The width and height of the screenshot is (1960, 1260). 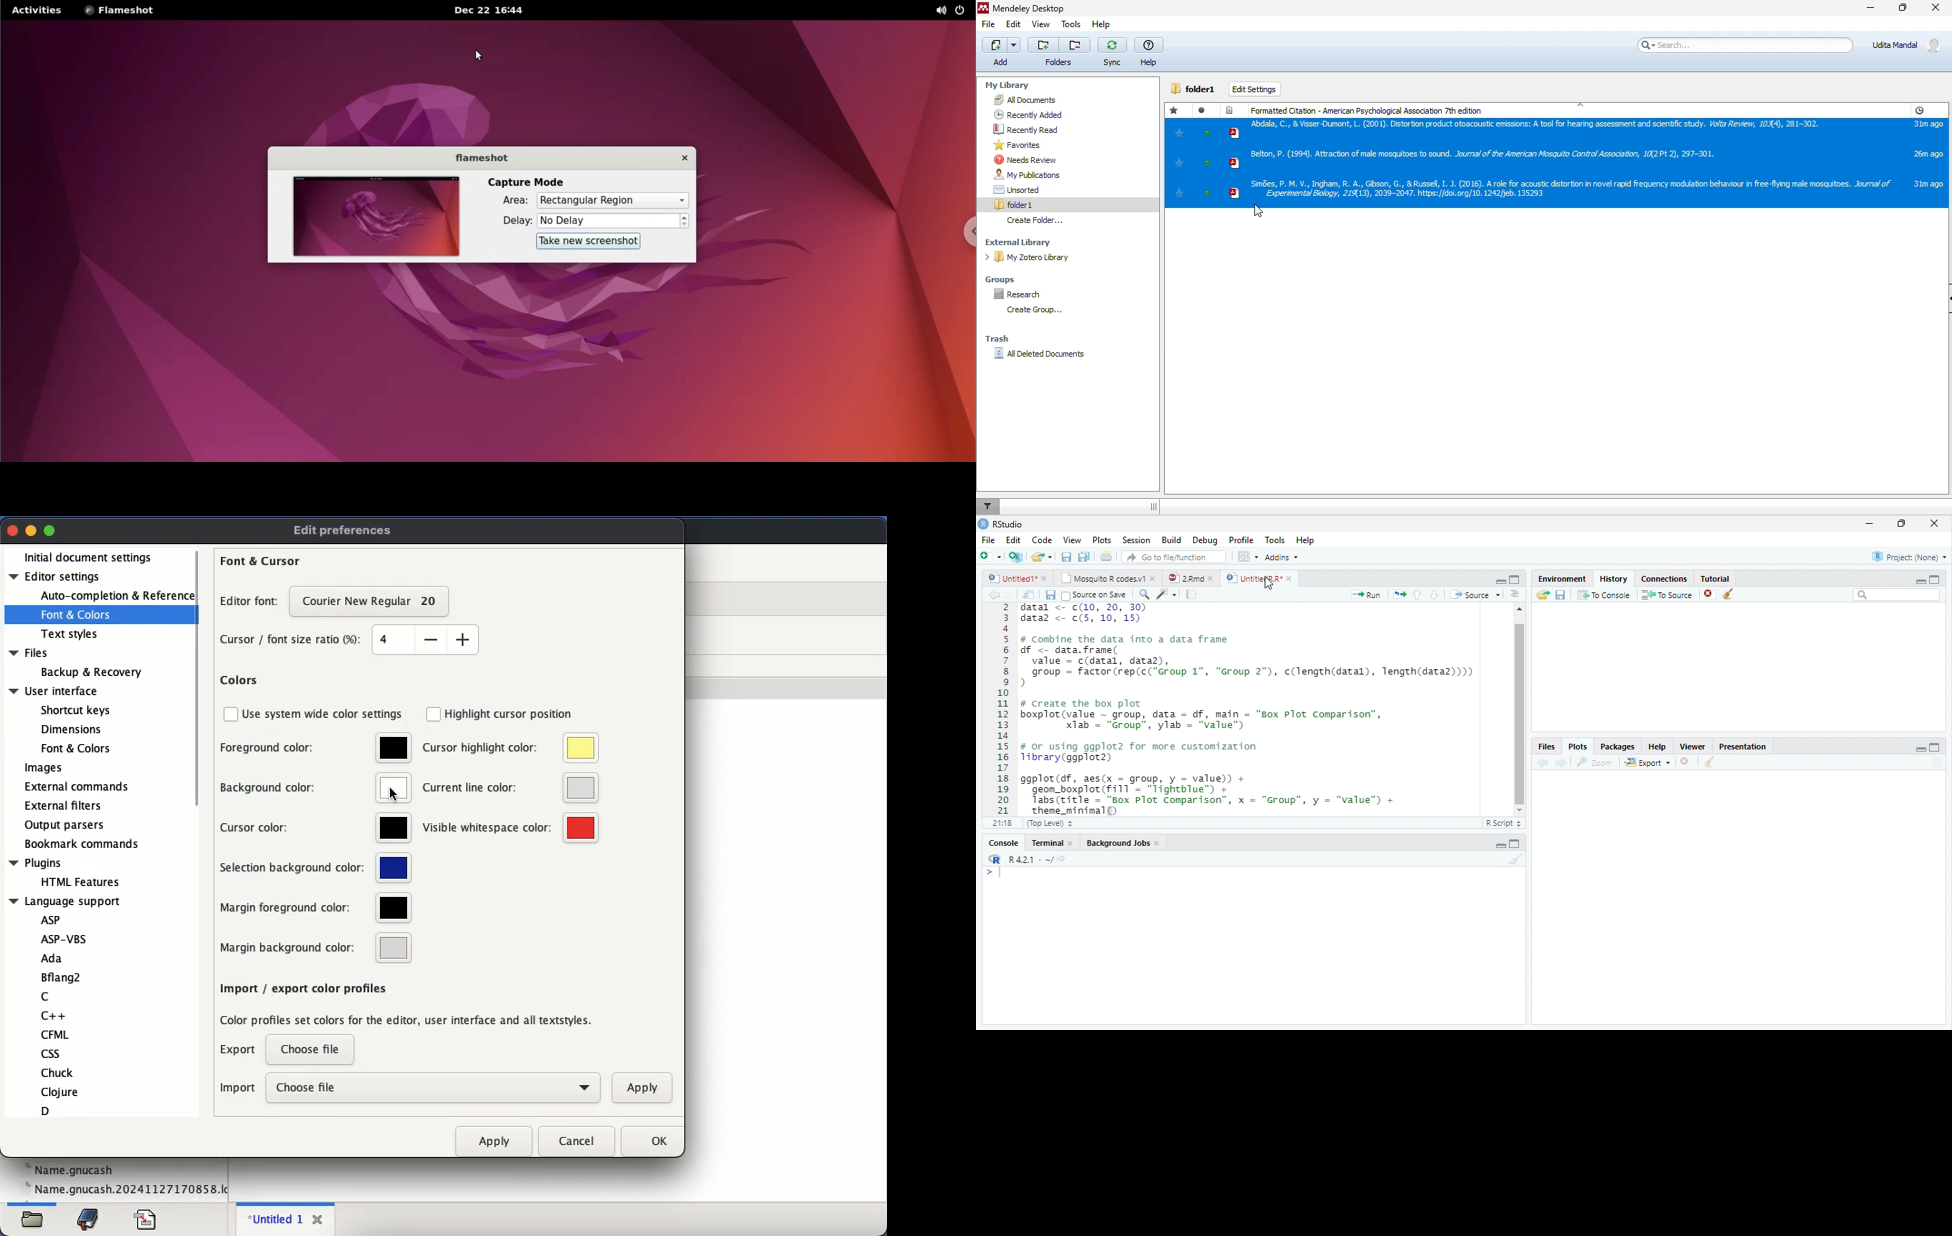 What do you see at coordinates (1516, 859) in the screenshot?
I see `Clear console` at bounding box center [1516, 859].